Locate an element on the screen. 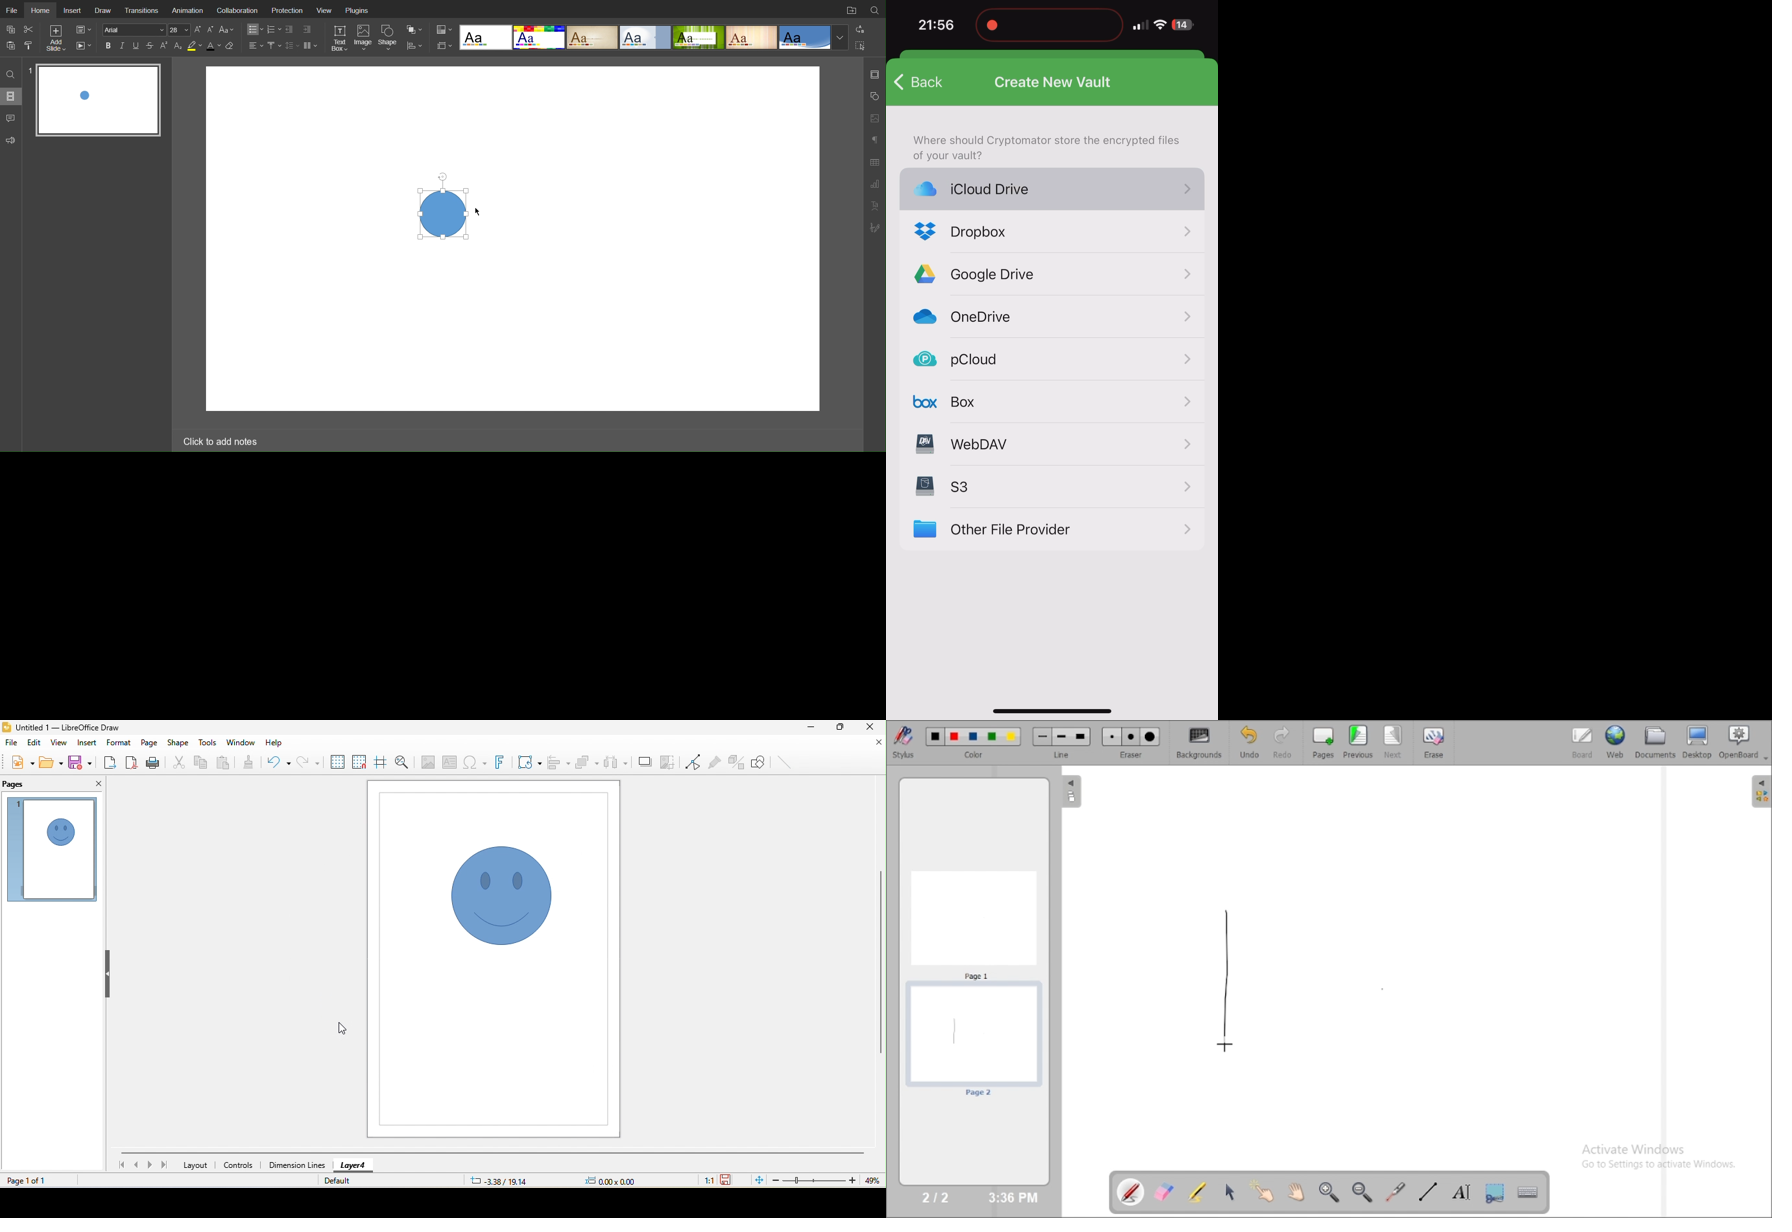 The height and width of the screenshot is (1232, 1792). Cursor is located at coordinates (479, 213).